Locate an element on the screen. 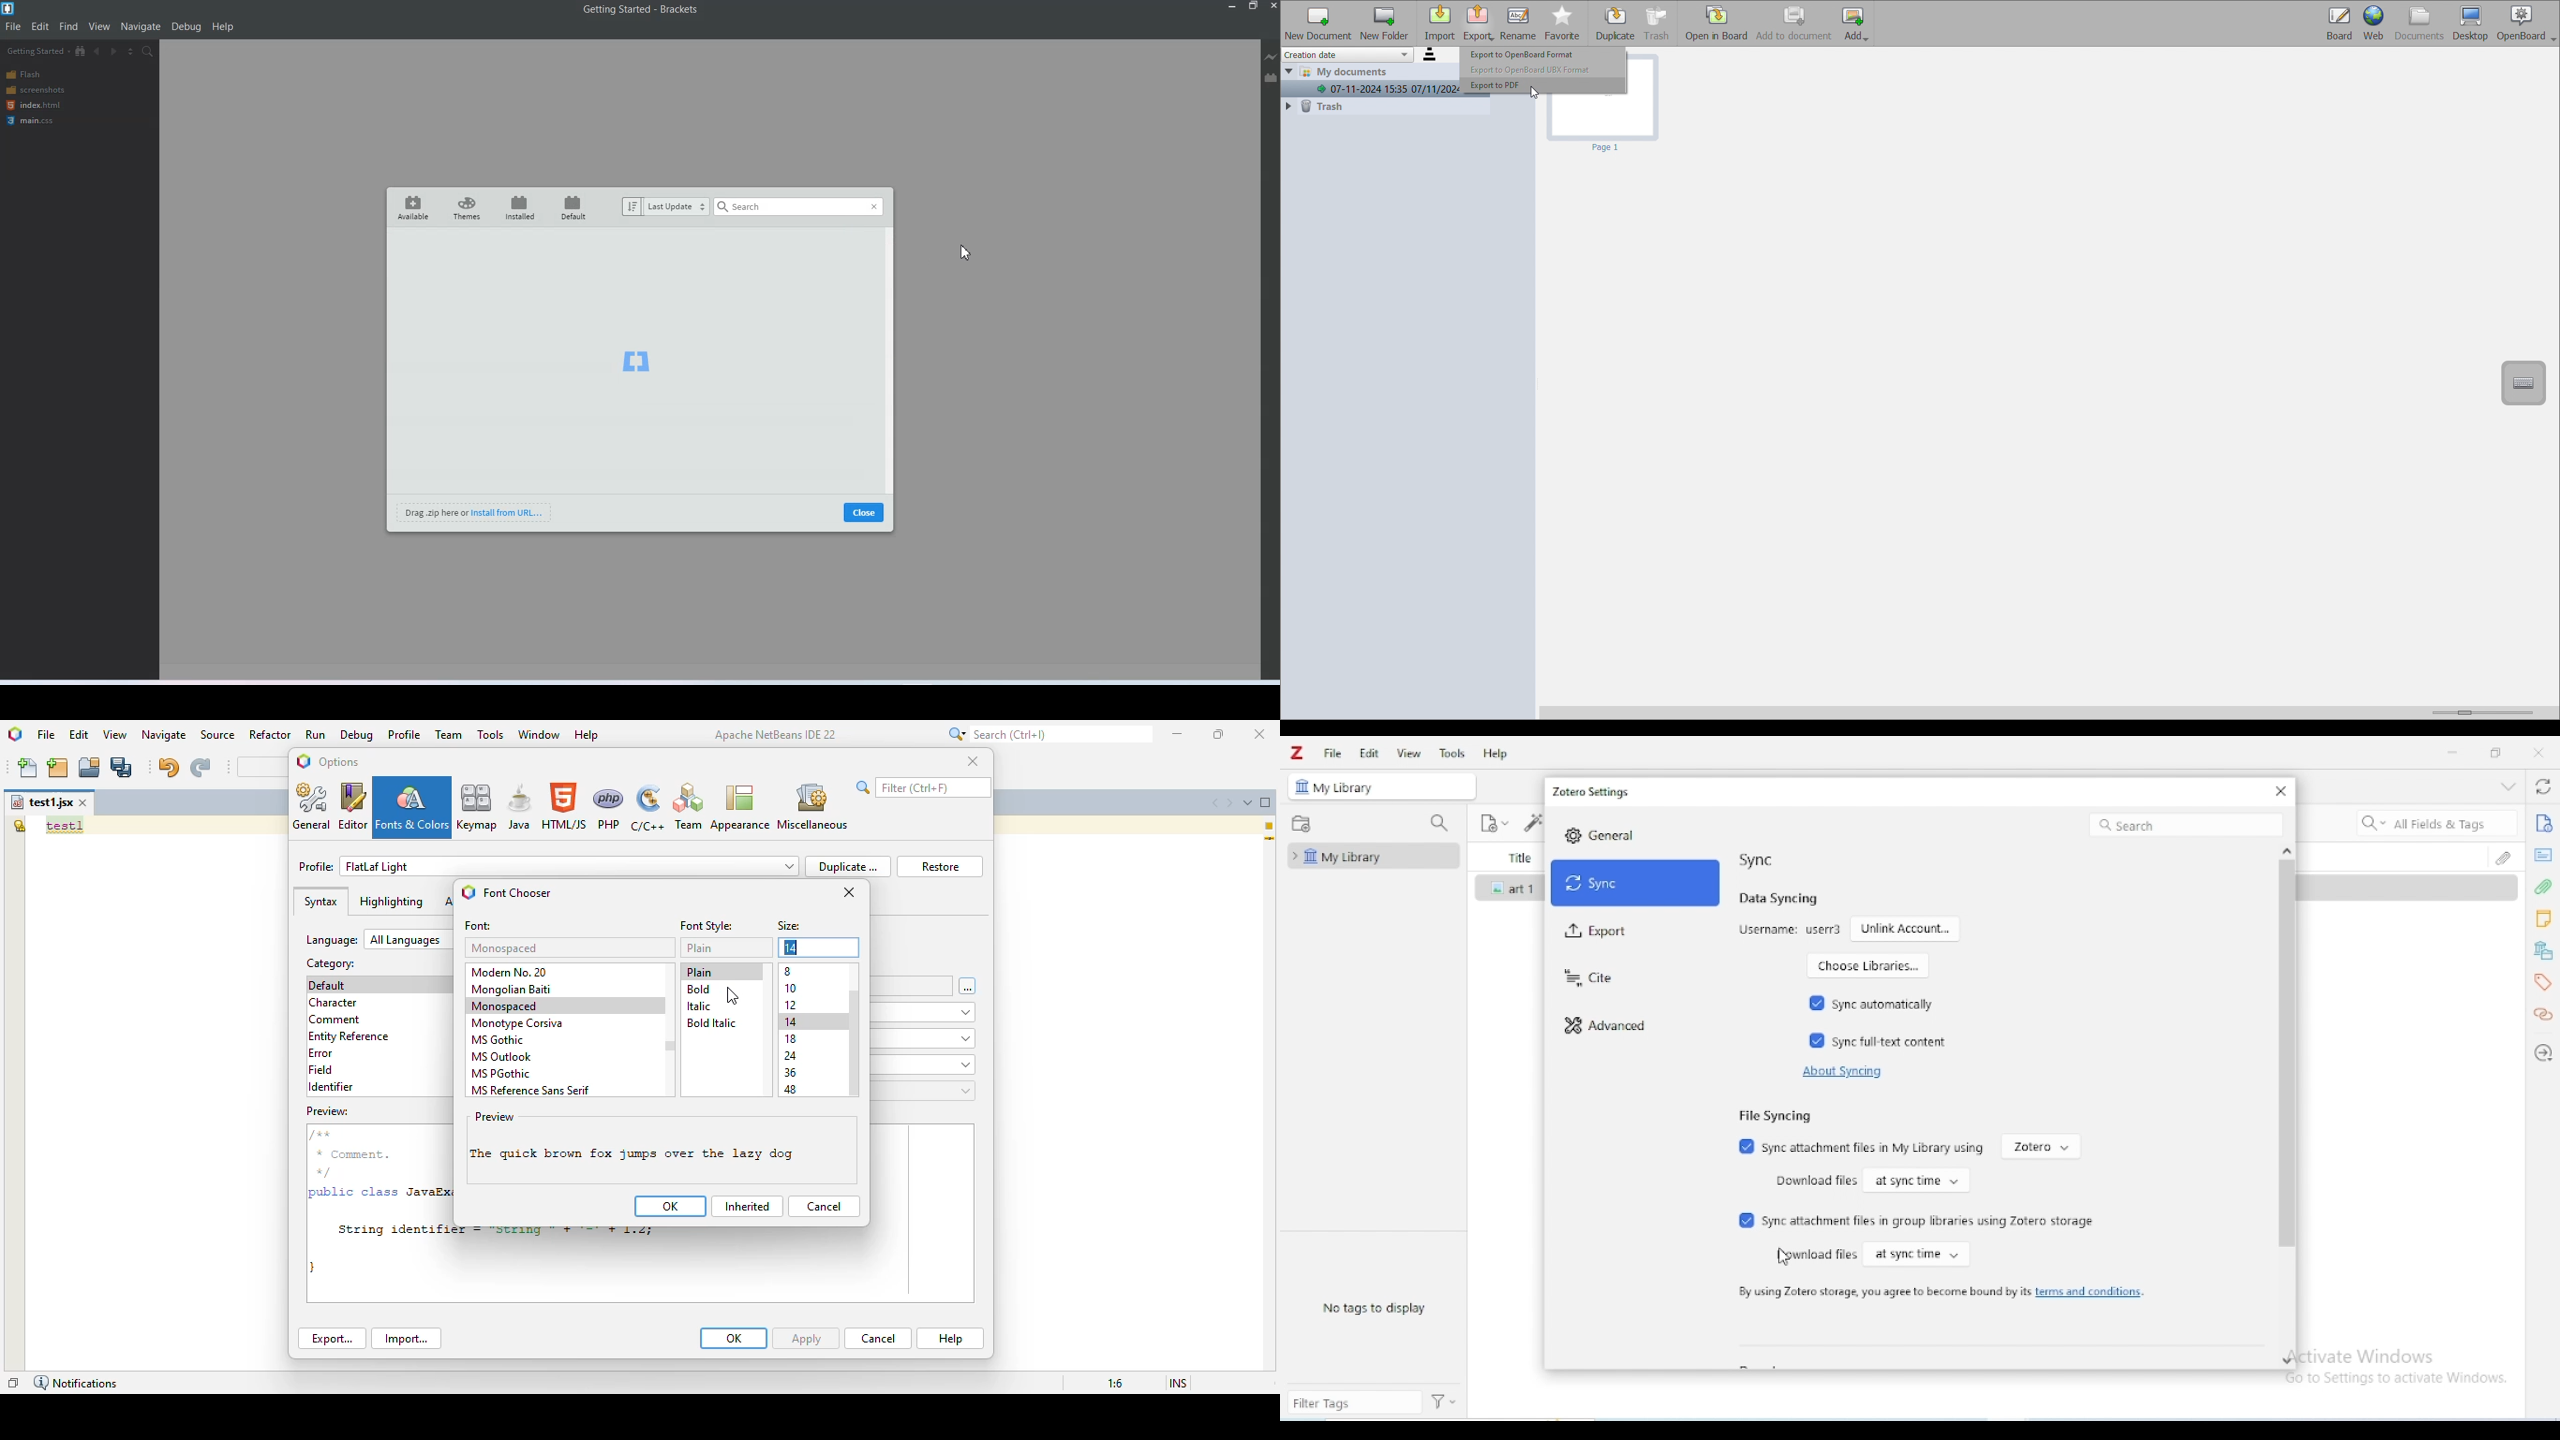 The image size is (2576, 1456). modern no. 20 is located at coordinates (513, 971).